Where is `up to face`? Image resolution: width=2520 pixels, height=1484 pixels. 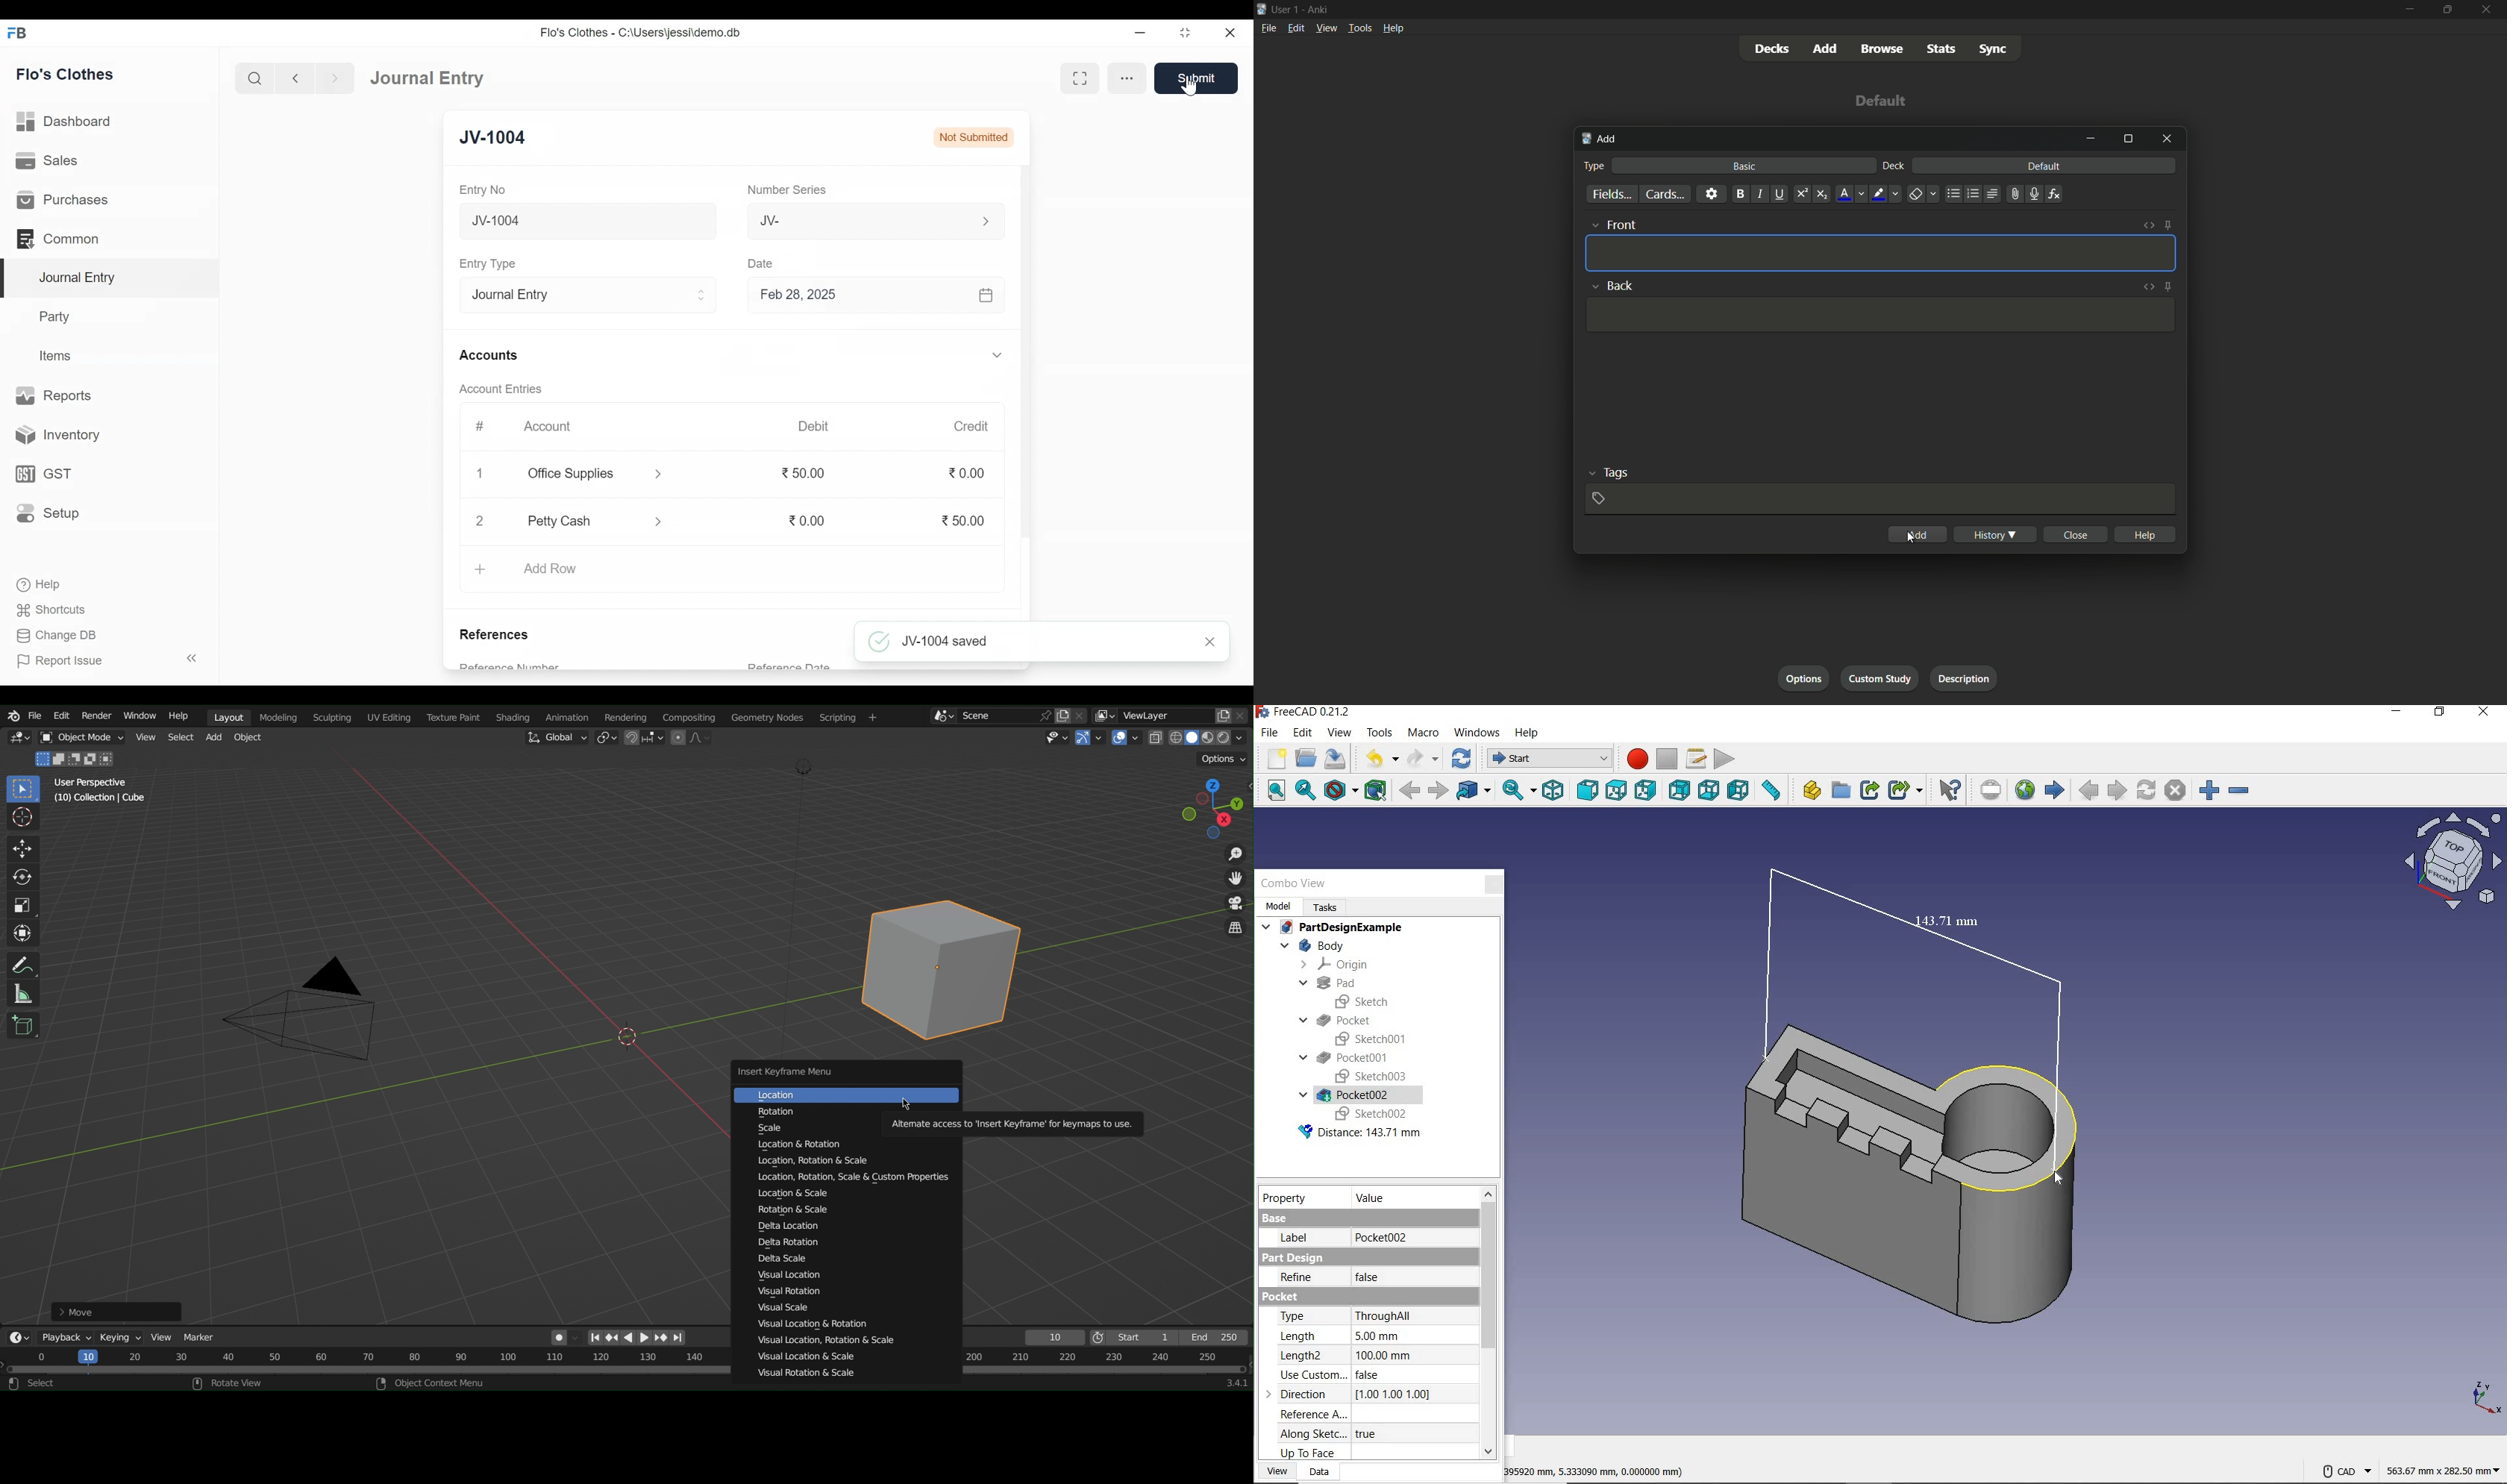 up to face is located at coordinates (1311, 1453).